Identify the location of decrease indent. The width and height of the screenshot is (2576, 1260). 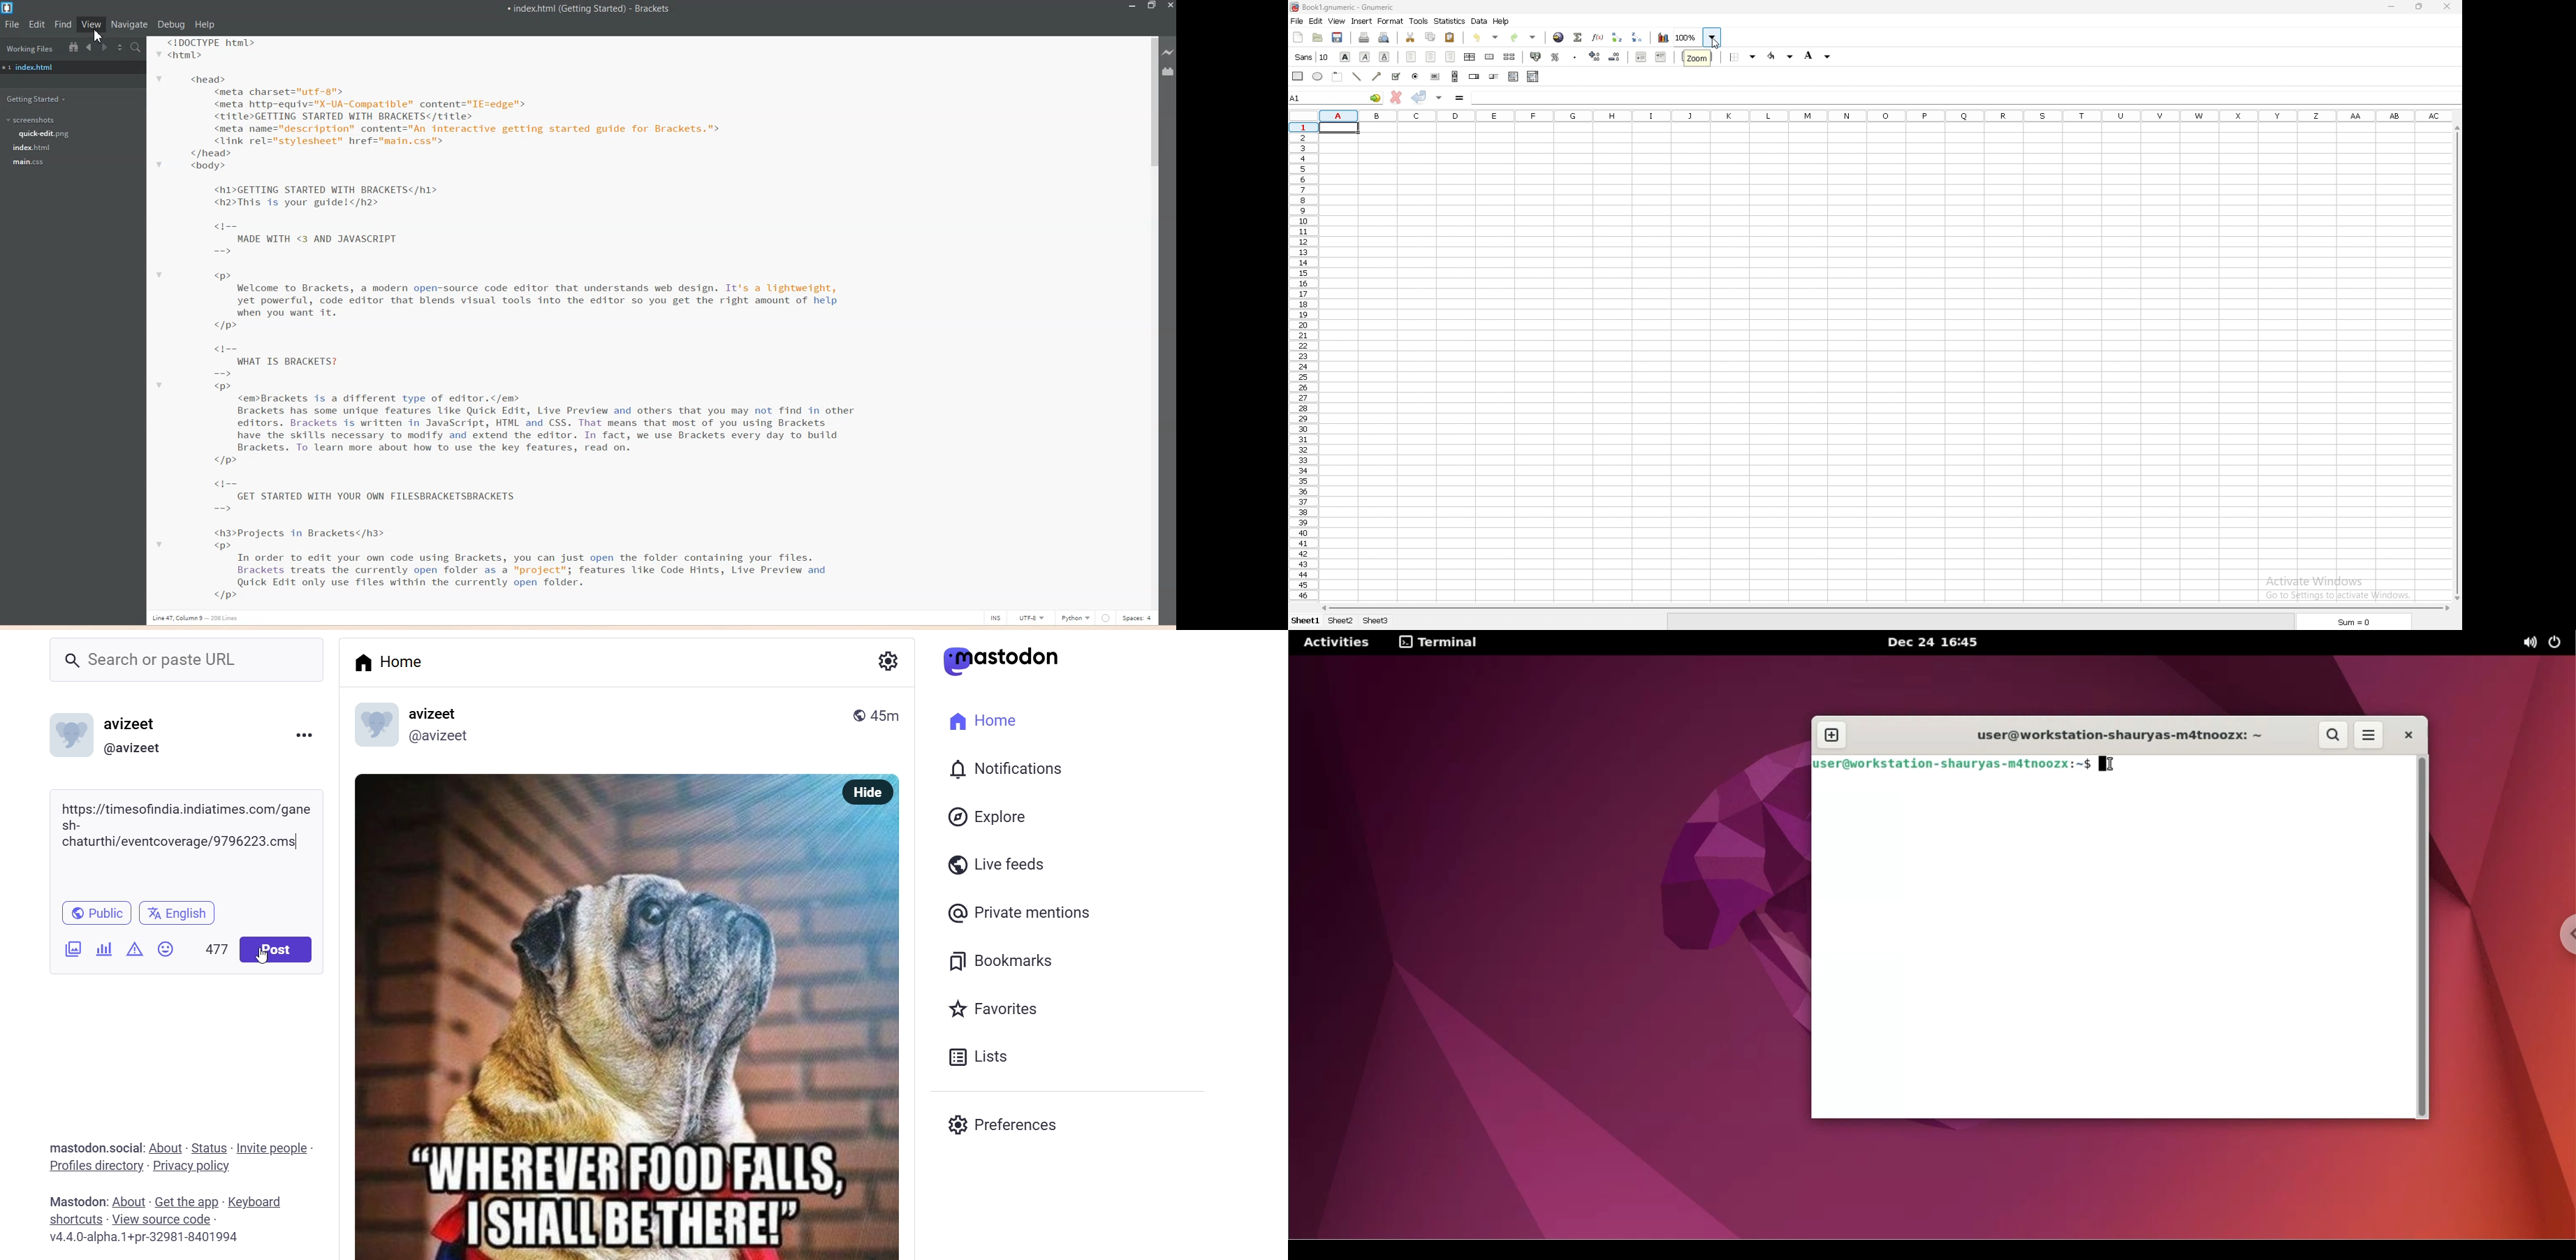
(1642, 57).